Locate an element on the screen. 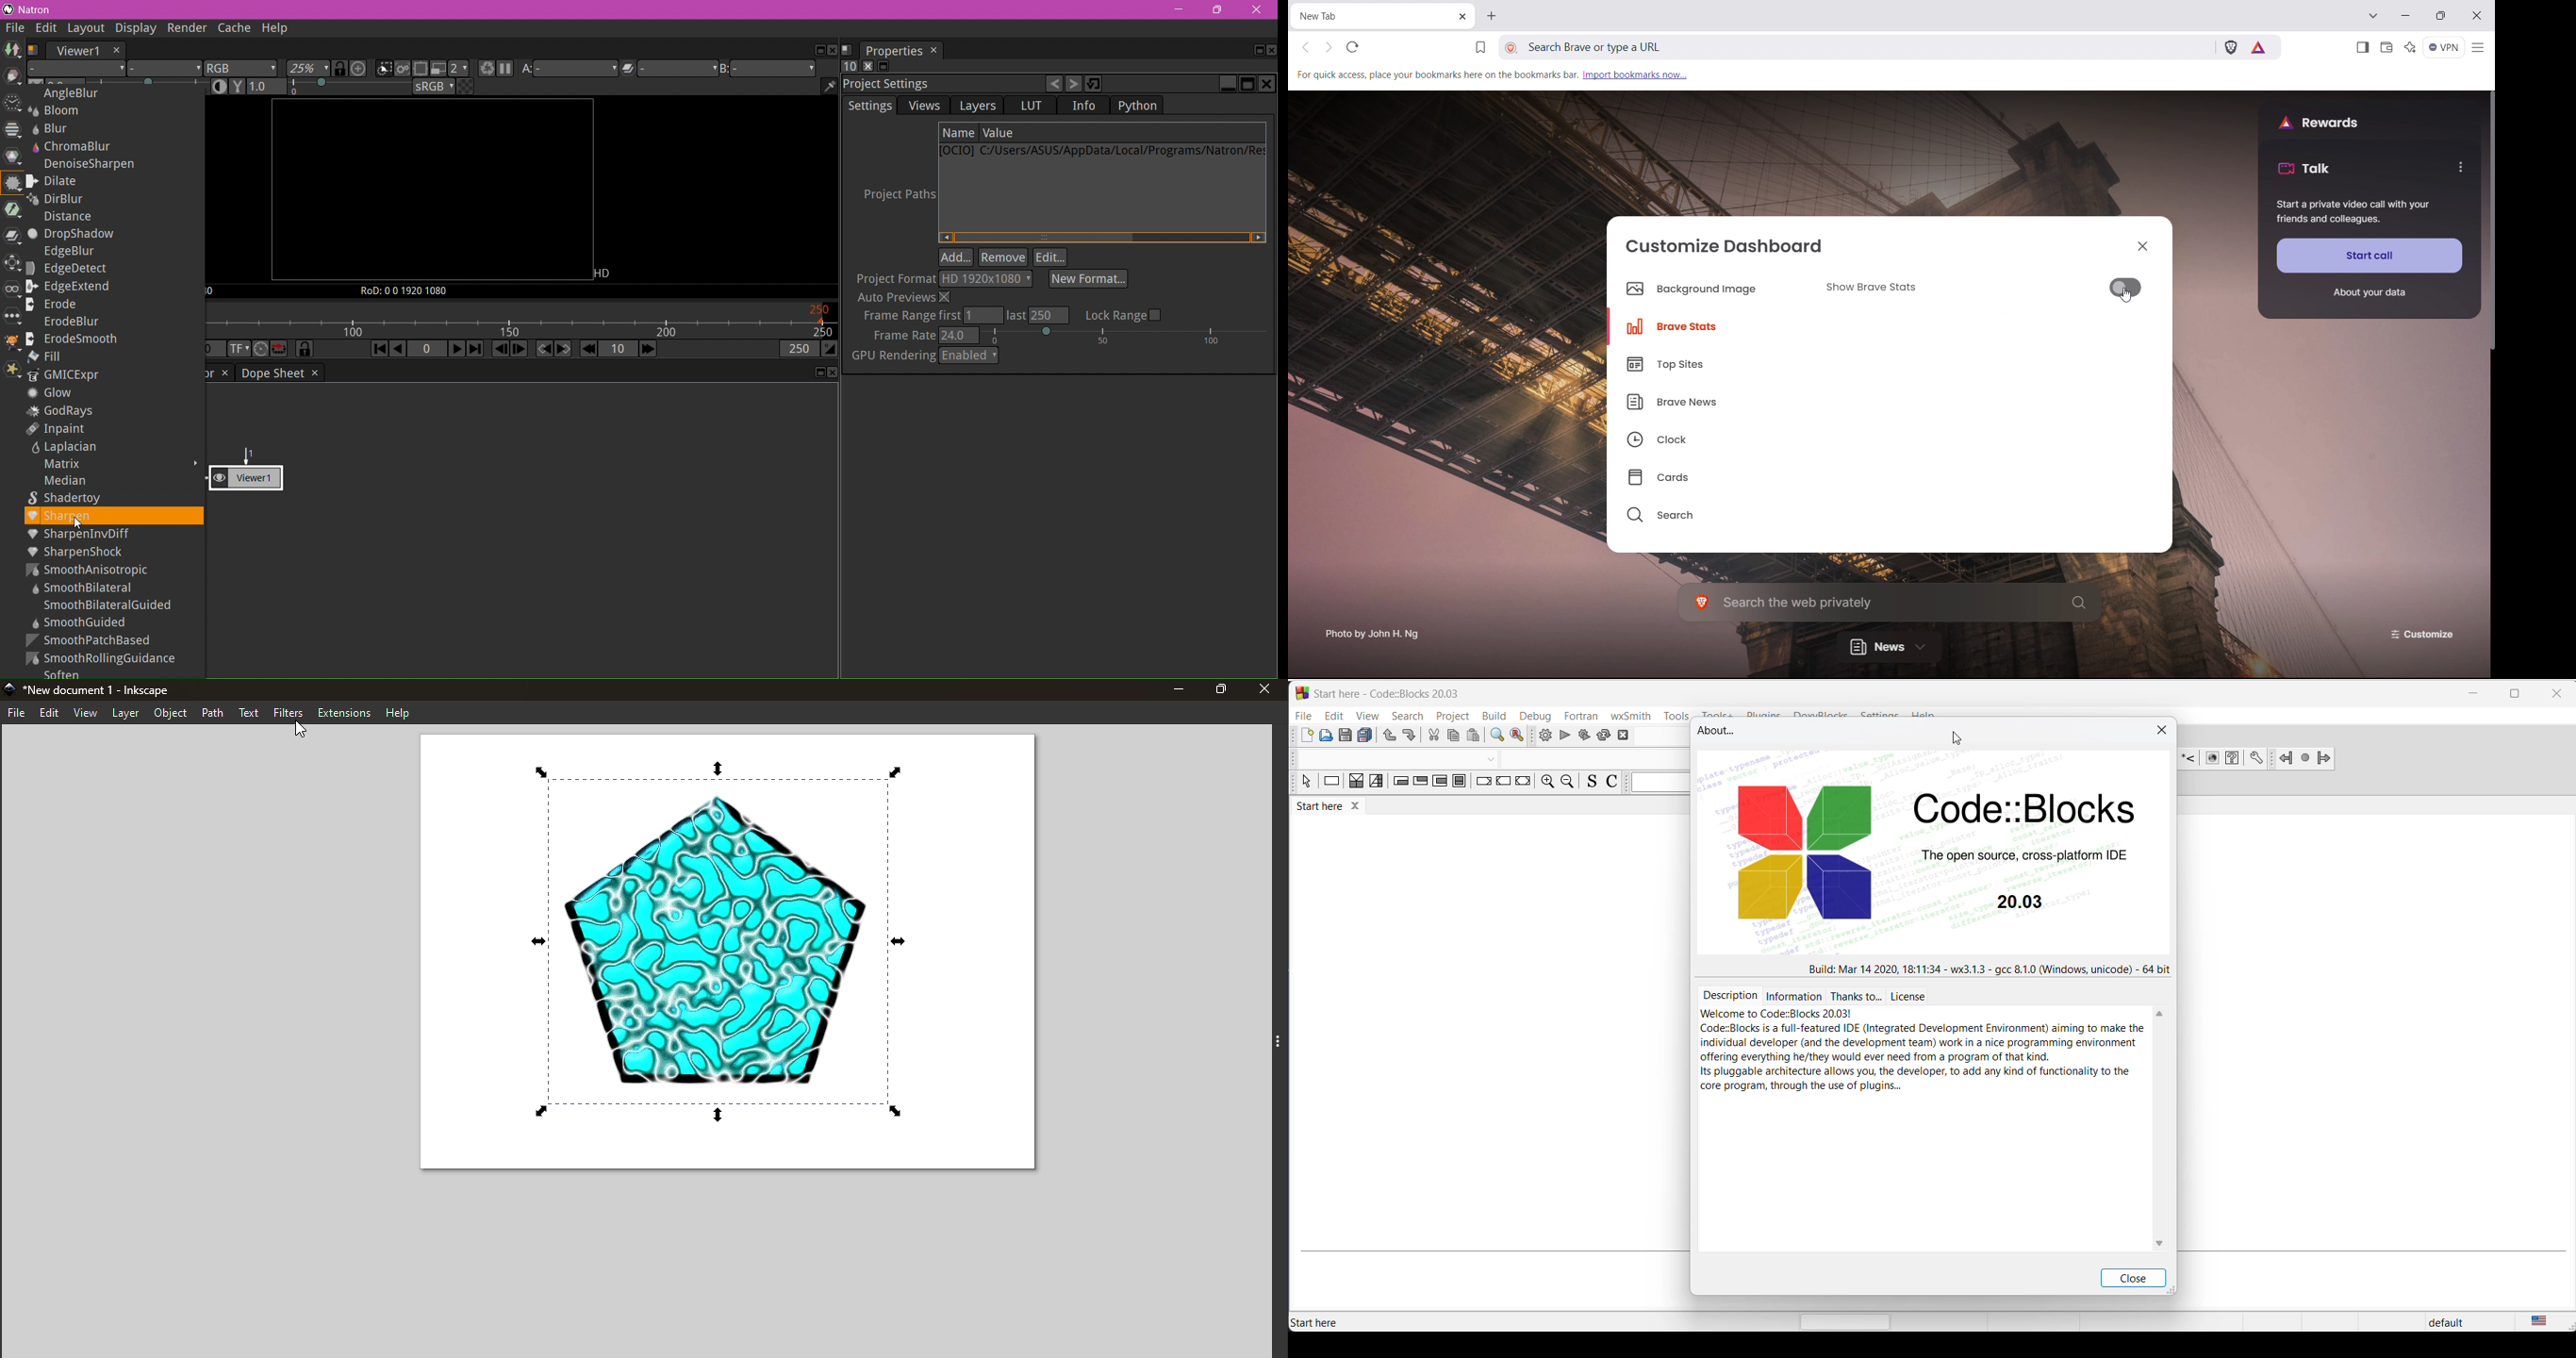  open is located at coordinates (1324, 736).